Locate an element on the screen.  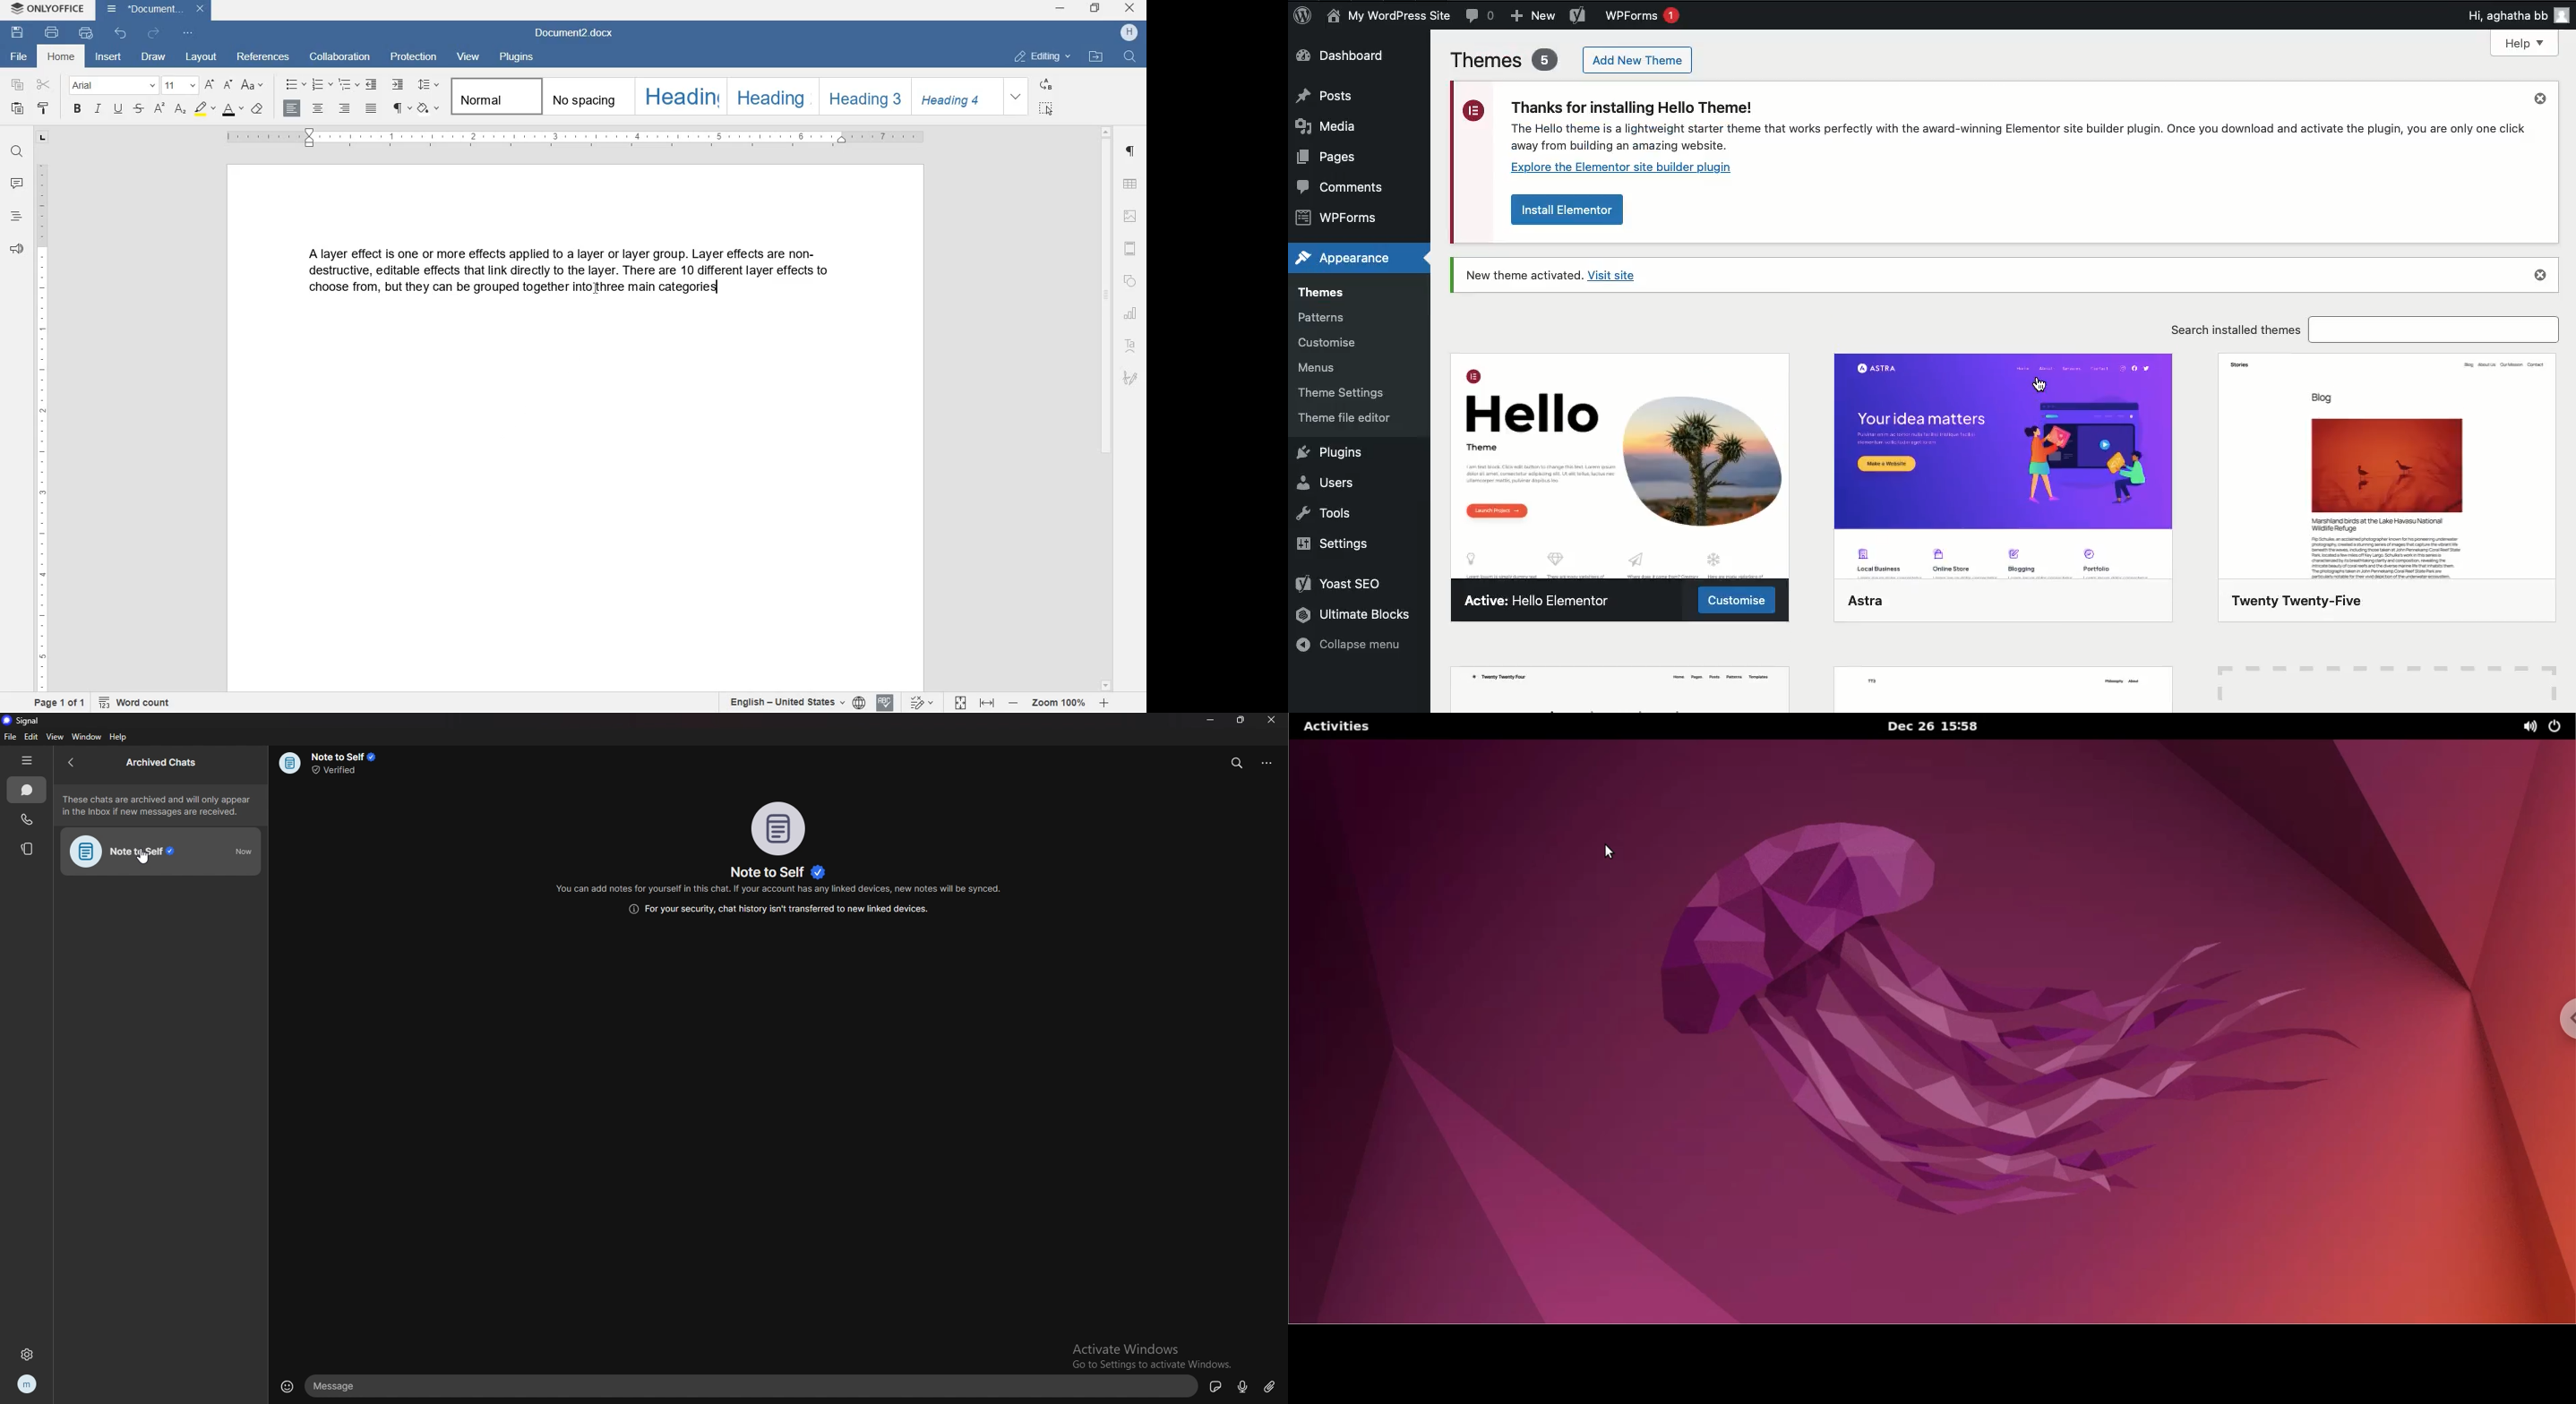
chats is located at coordinates (27, 790).